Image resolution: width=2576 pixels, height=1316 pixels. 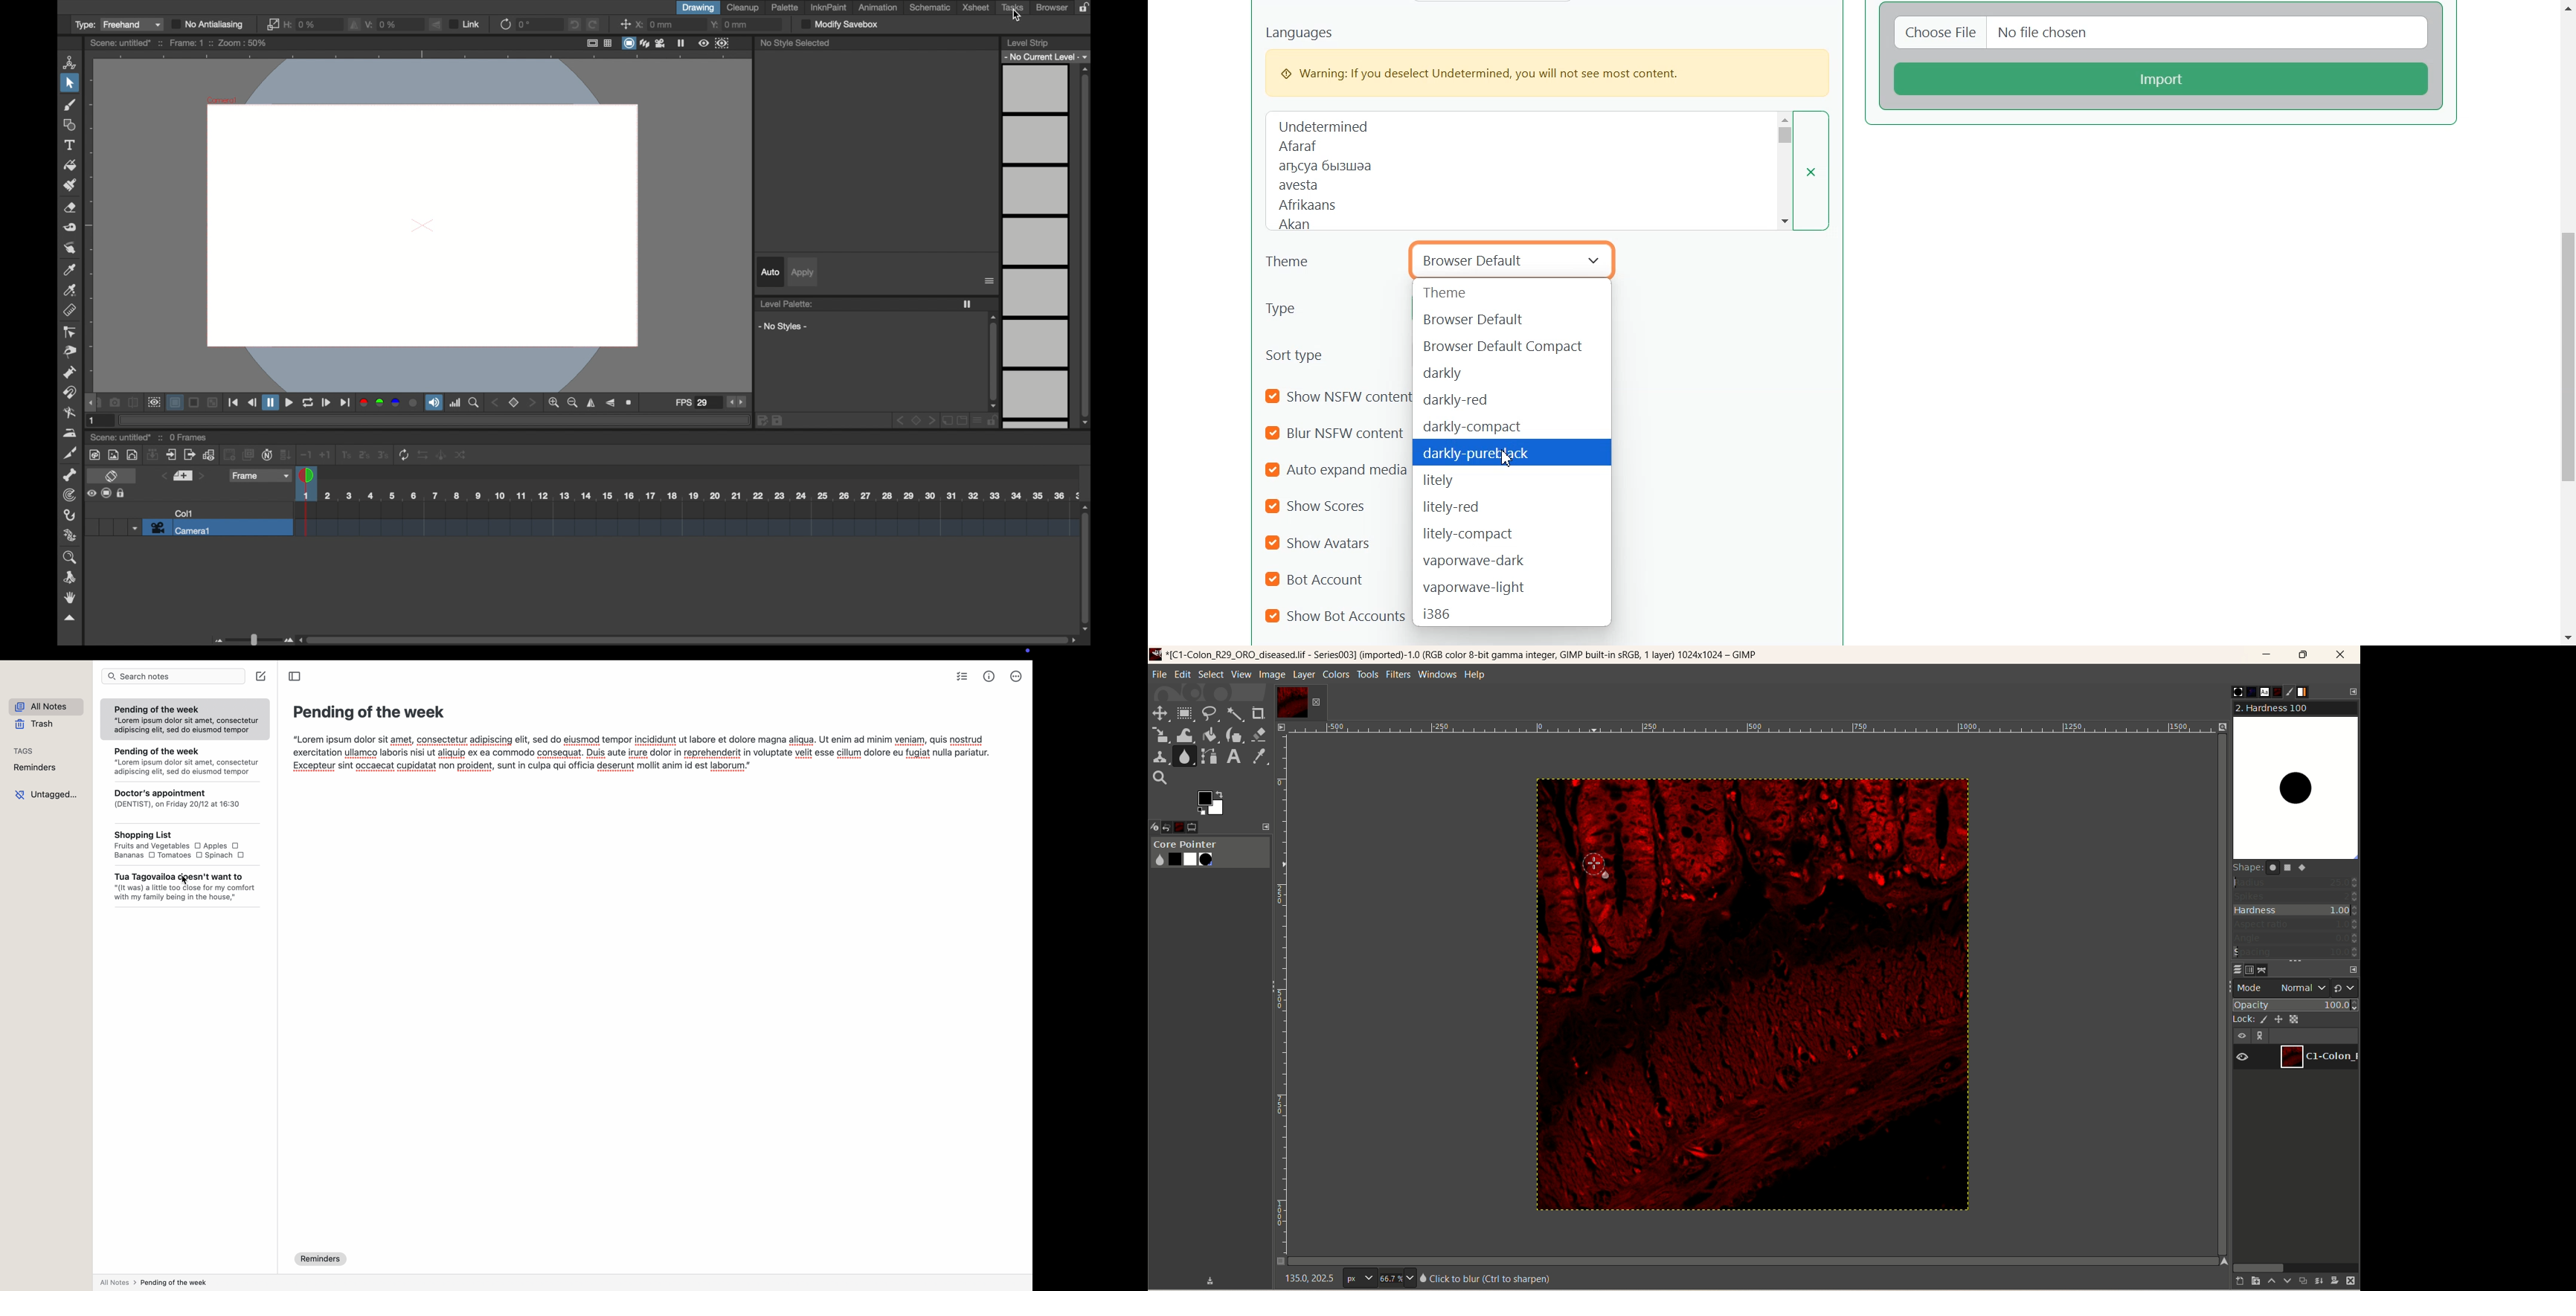 What do you see at coordinates (1819, 170) in the screenshot?
I see `Close` at bounding box center [1819, 170].